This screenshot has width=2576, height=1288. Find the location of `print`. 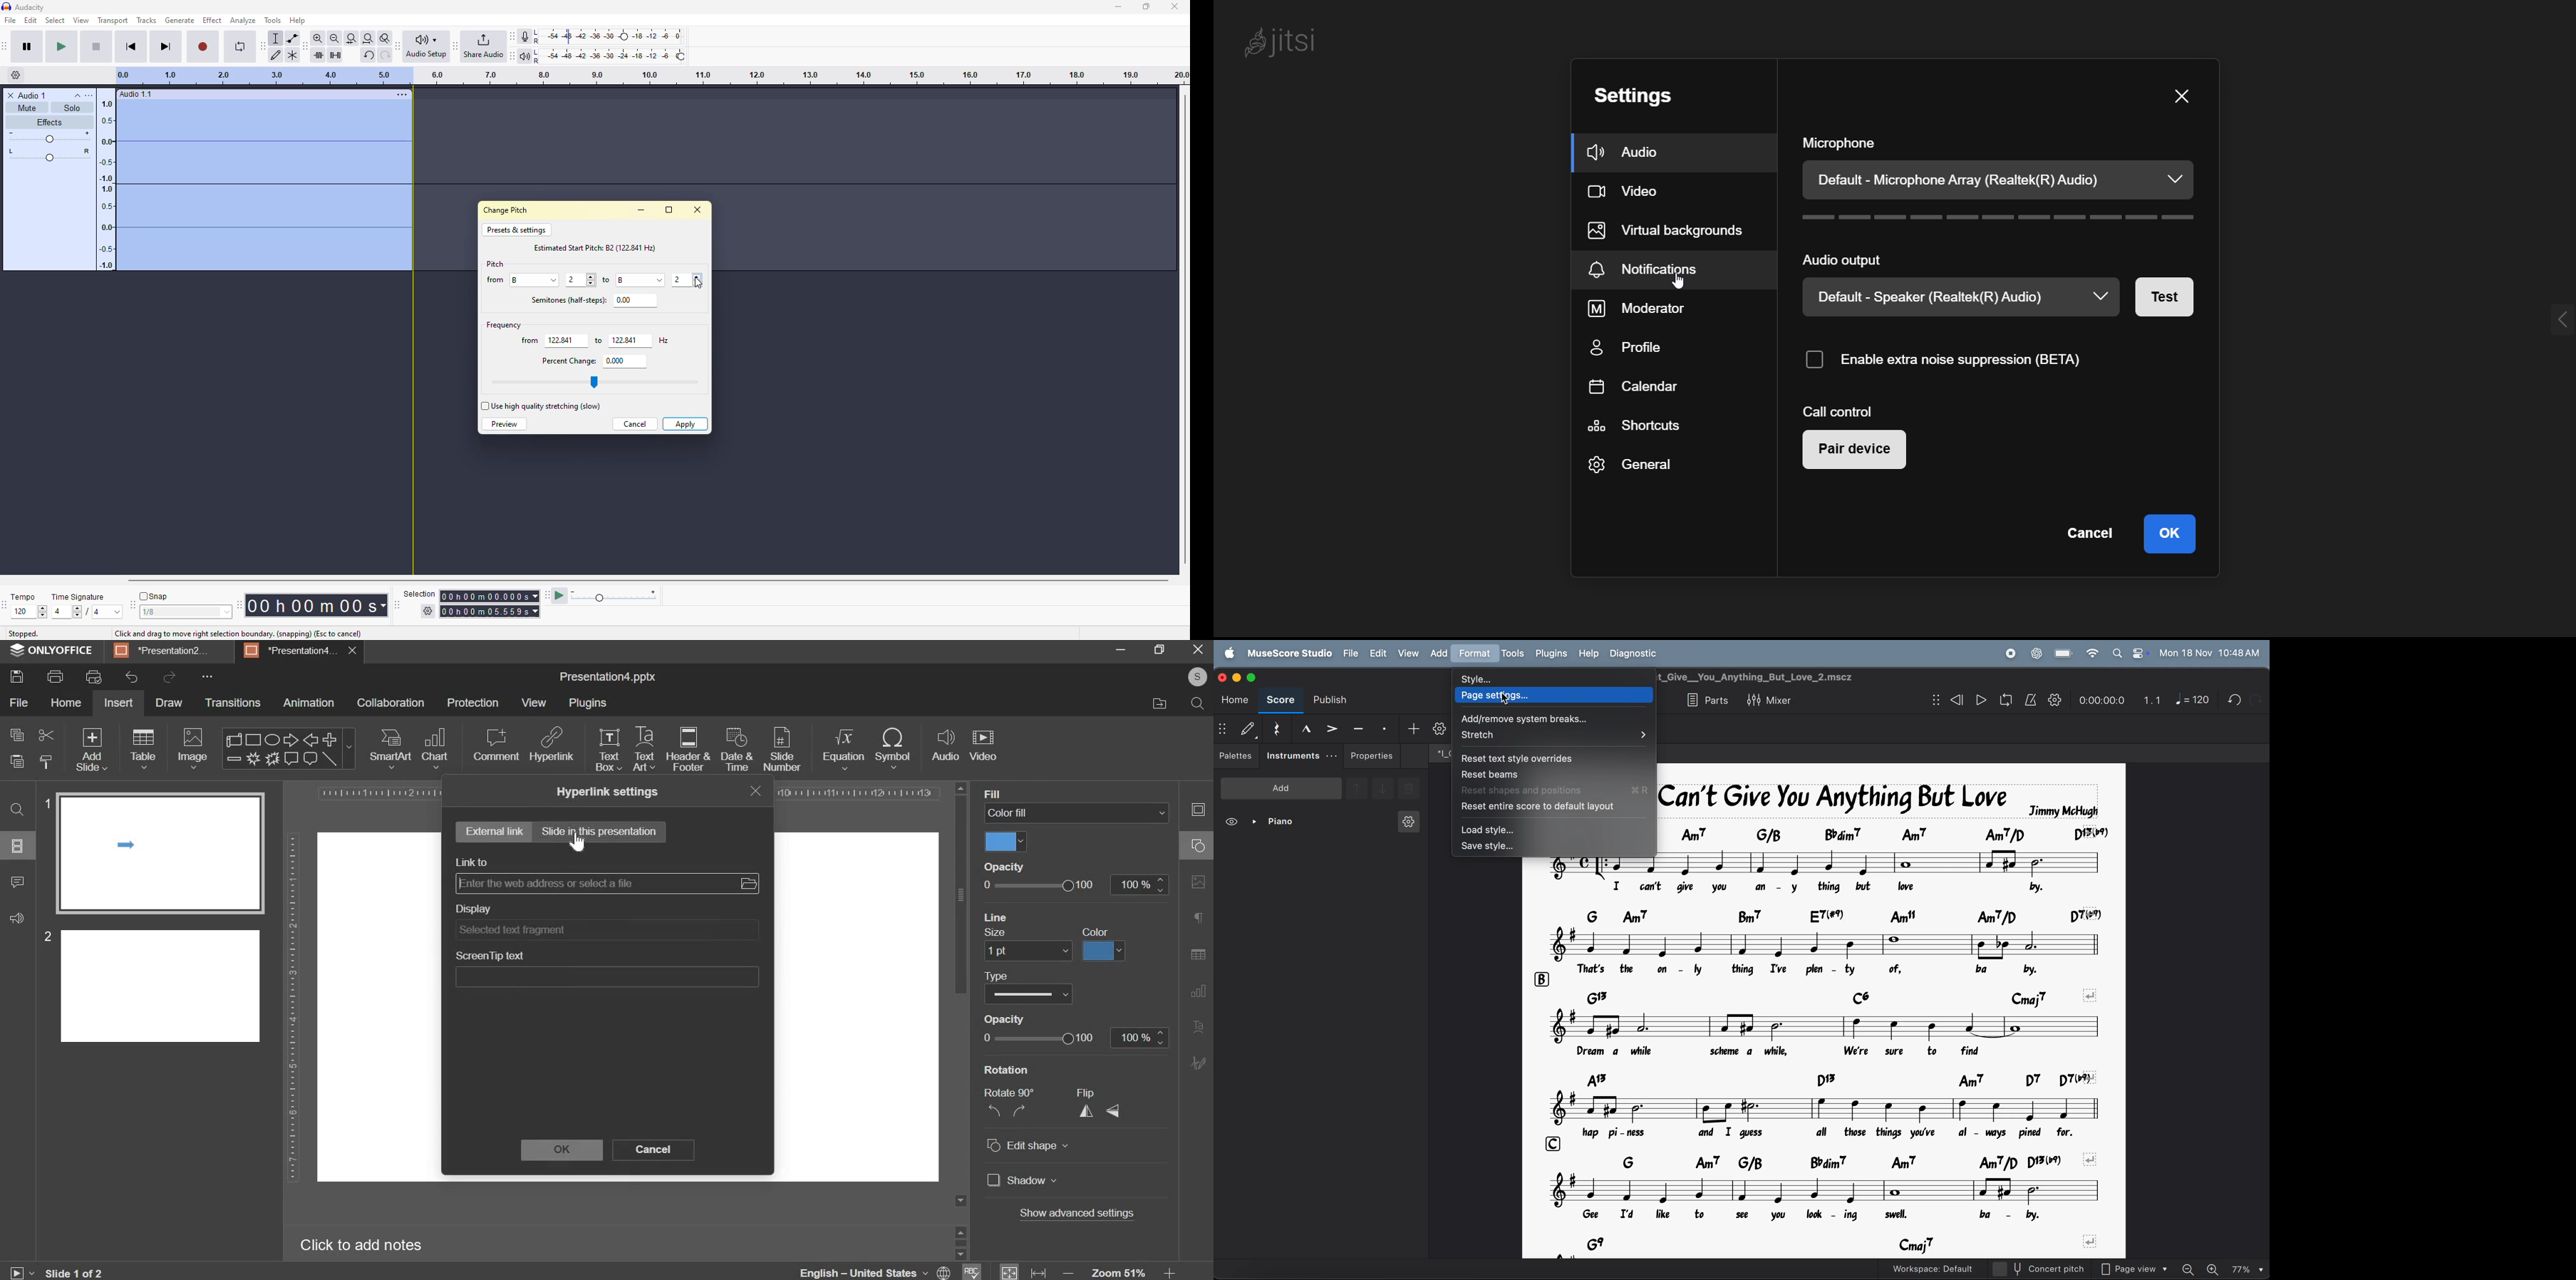

print is located at coordinates (57, 676).